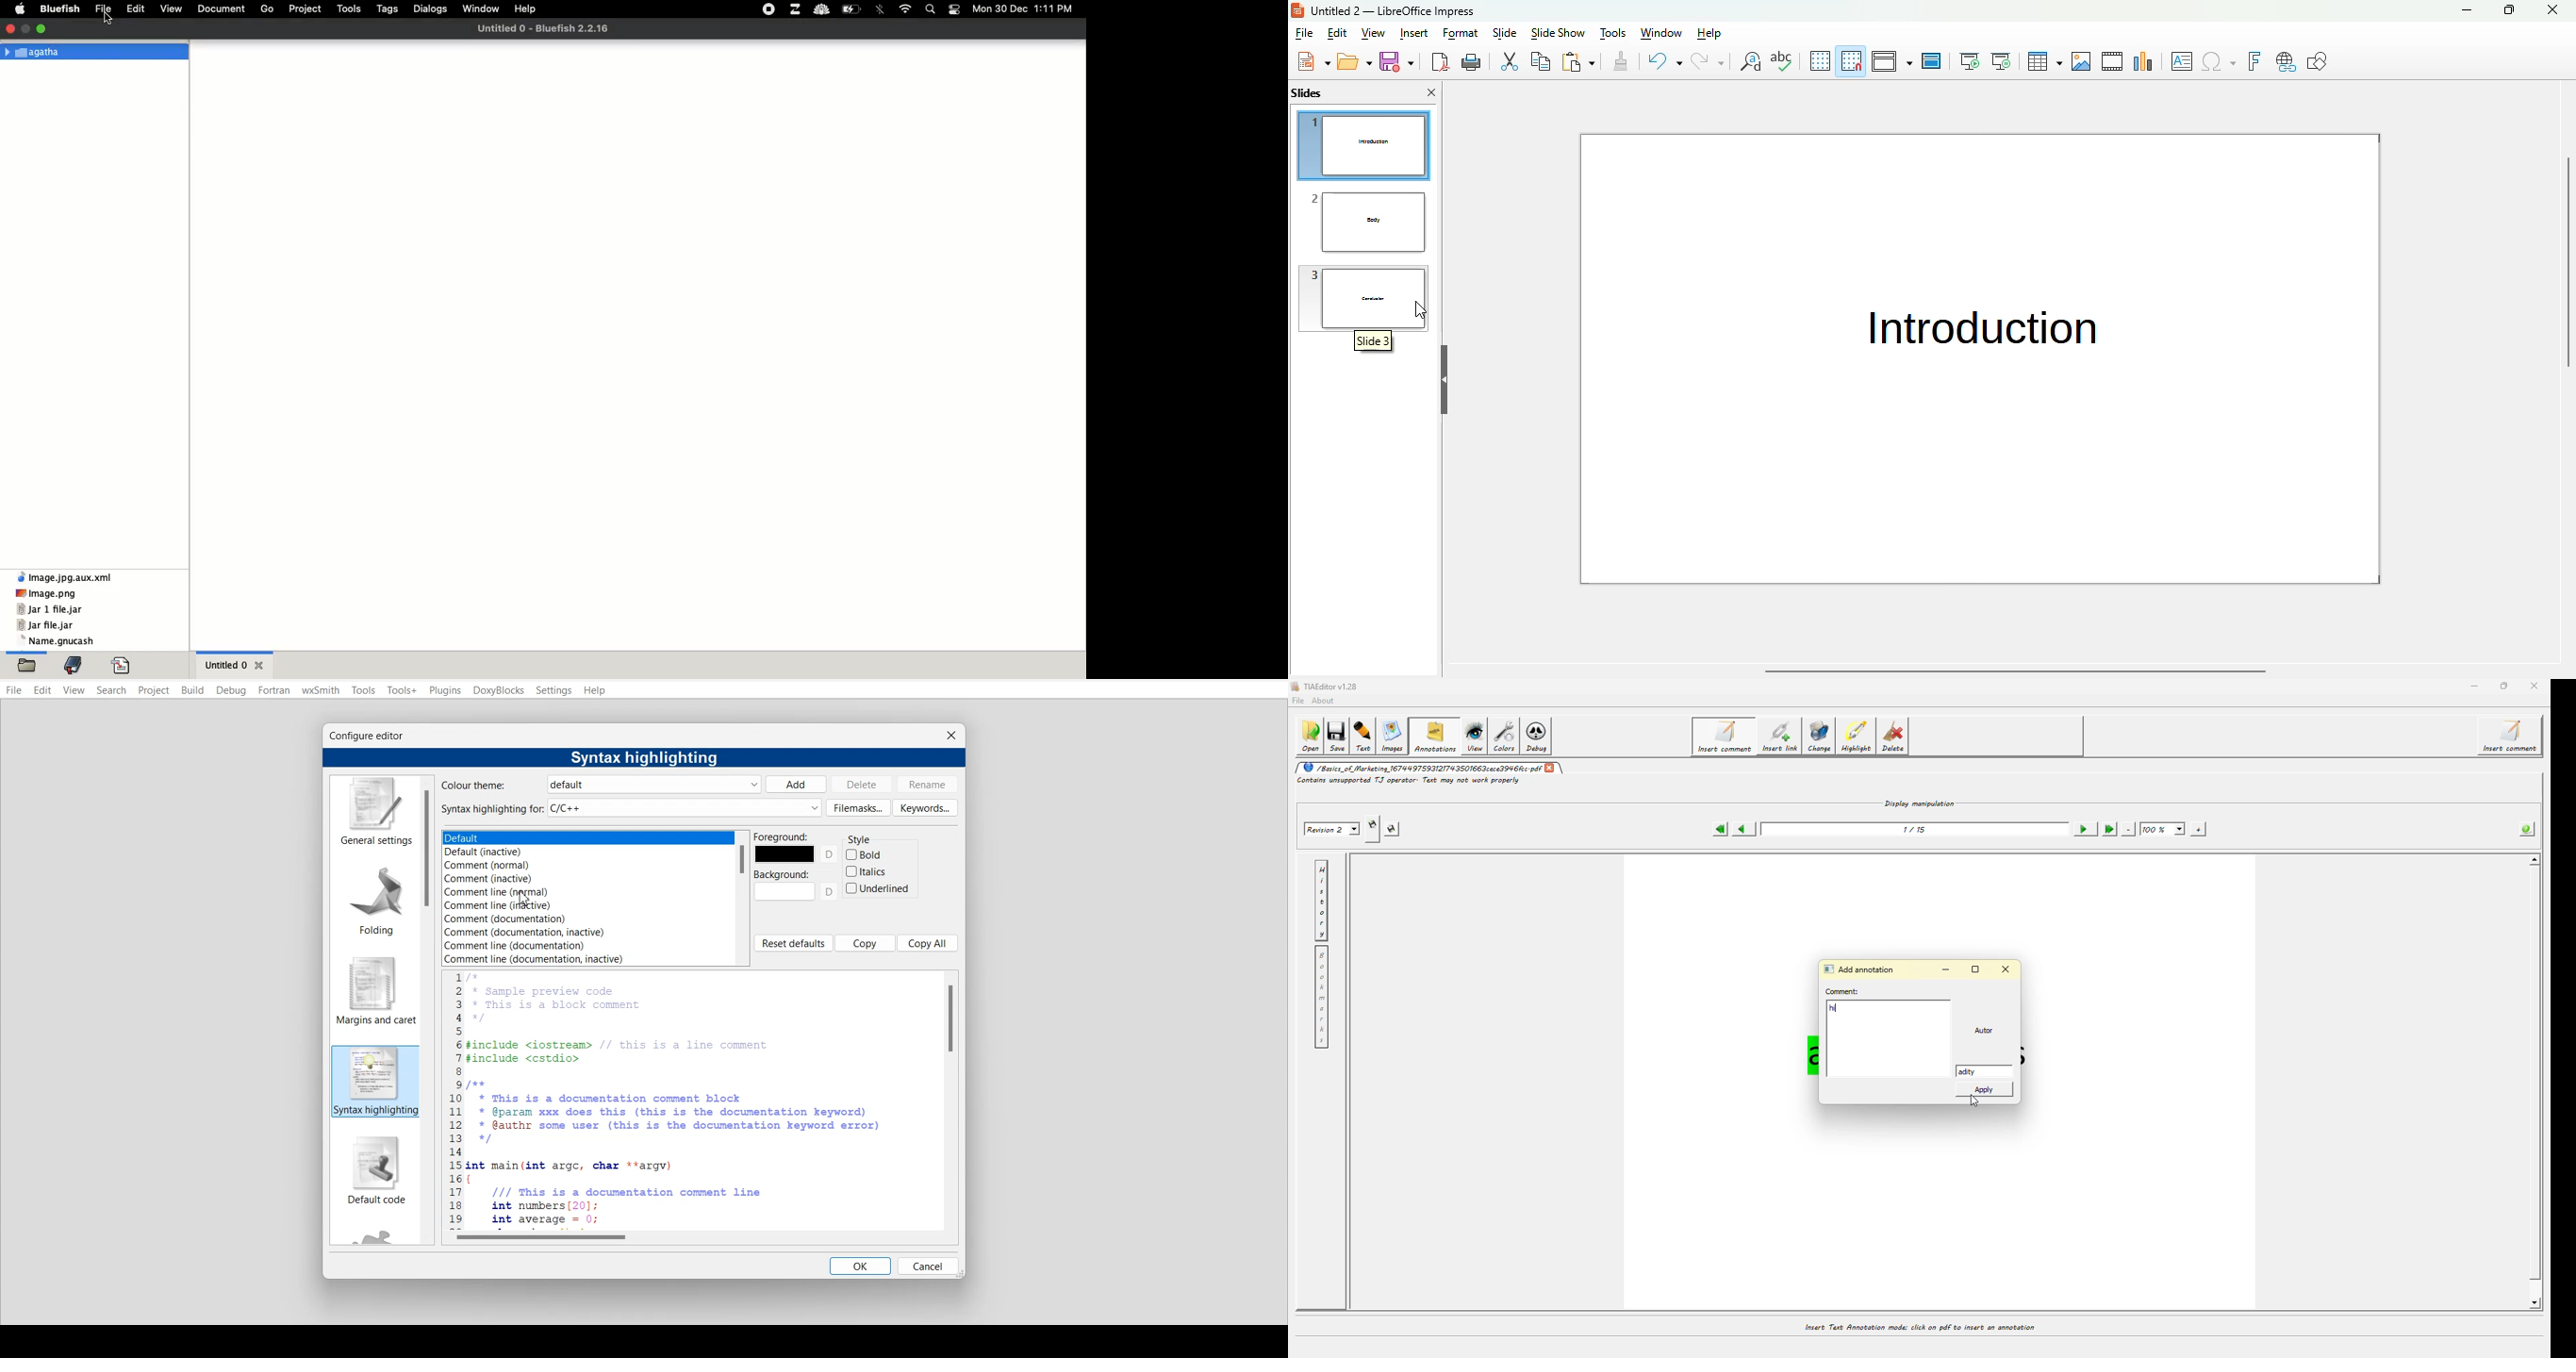  What do you see at coordinates (1365, 146) in the screenshot?
I see `introduction slide rearranged to come first` at bounding box center [1365, 146].